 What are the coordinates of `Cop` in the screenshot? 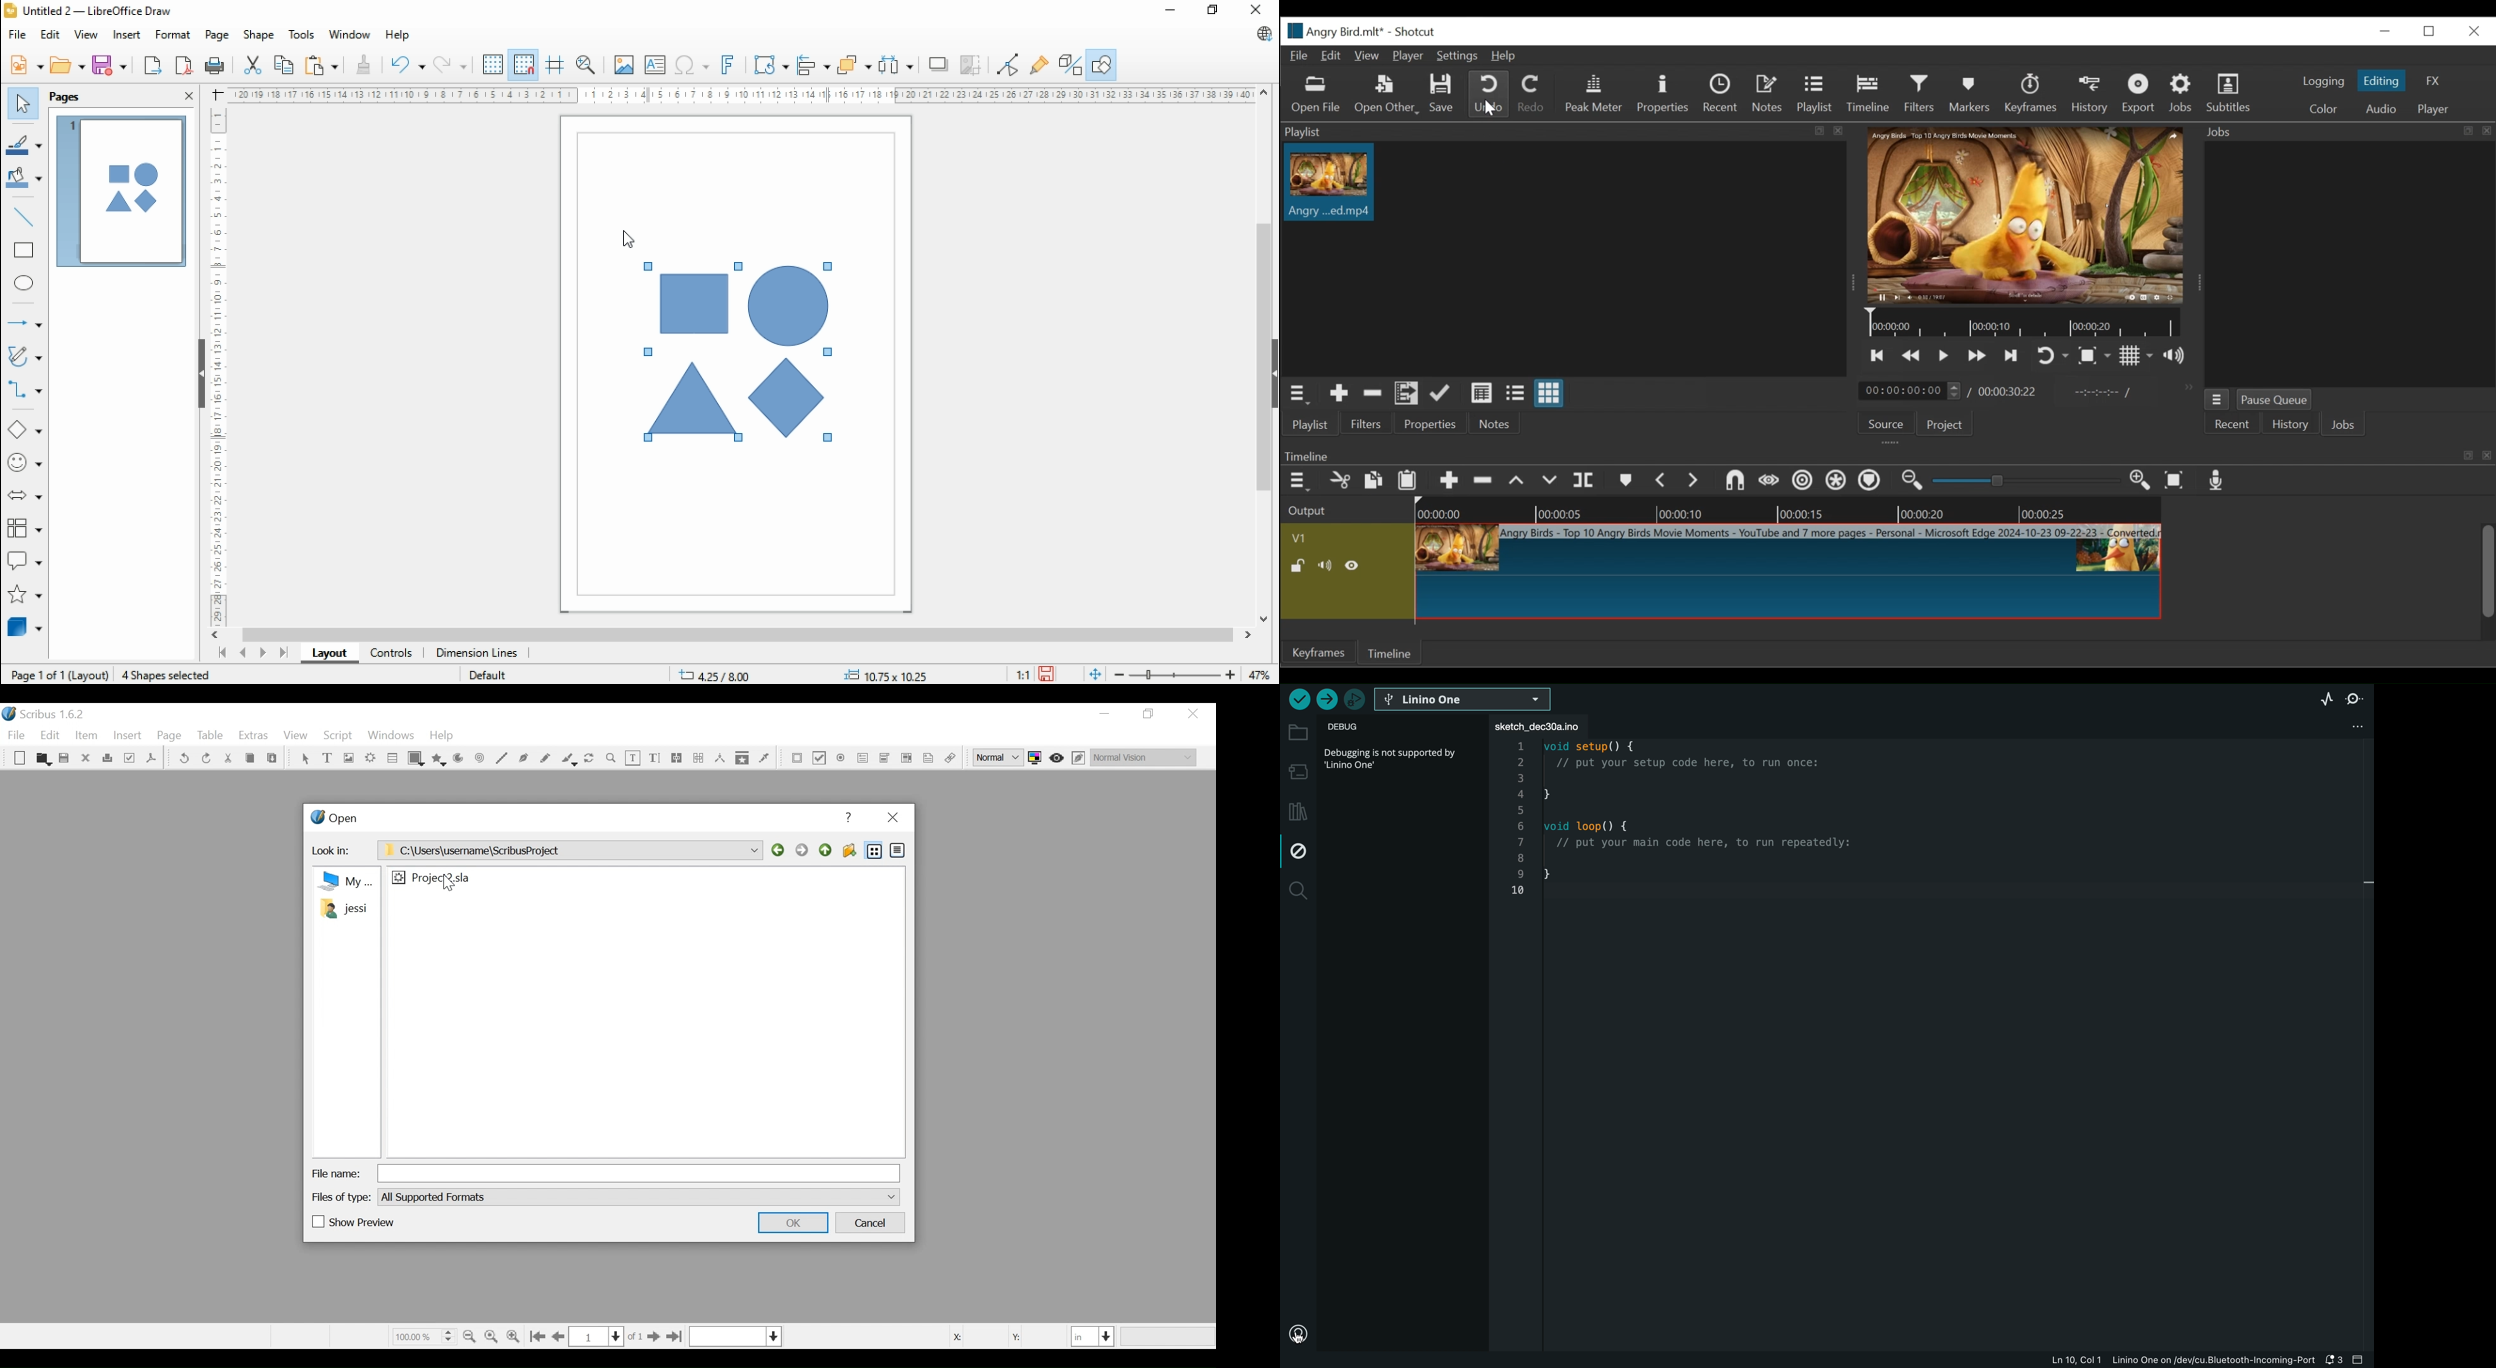 It's located at (250, 759).